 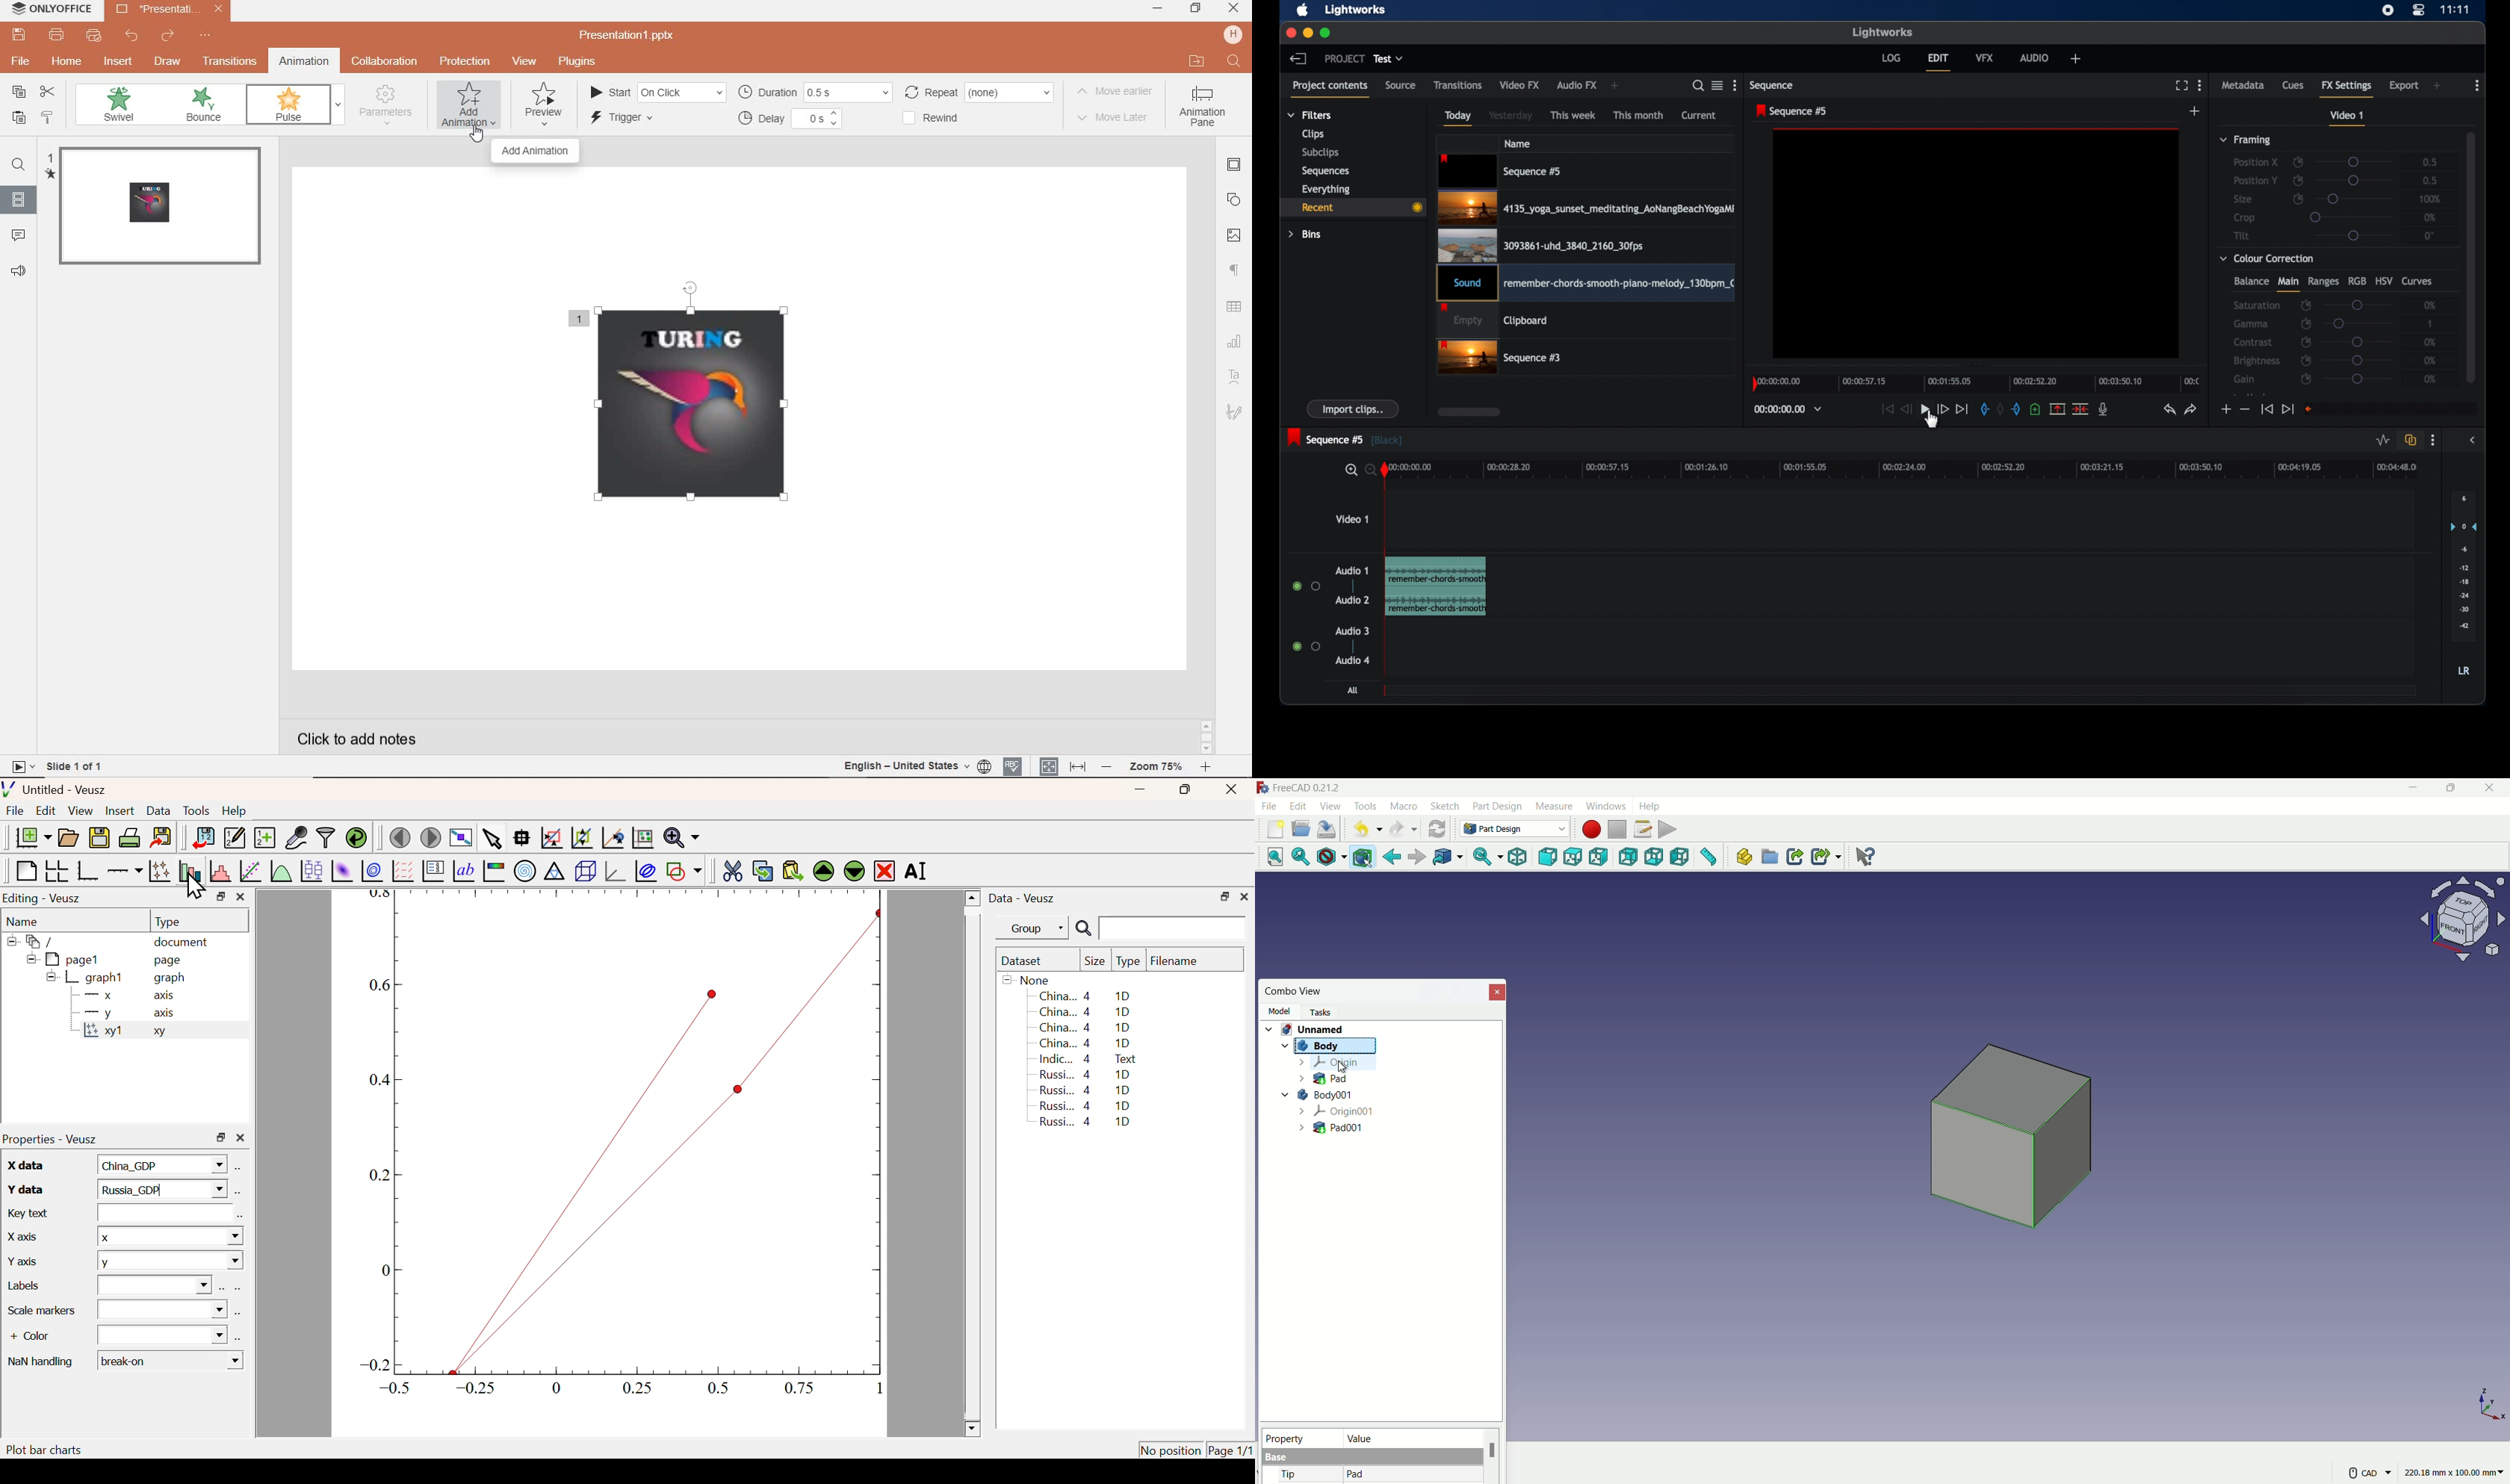 I want to click on curves, so click(x=2419, y=282).